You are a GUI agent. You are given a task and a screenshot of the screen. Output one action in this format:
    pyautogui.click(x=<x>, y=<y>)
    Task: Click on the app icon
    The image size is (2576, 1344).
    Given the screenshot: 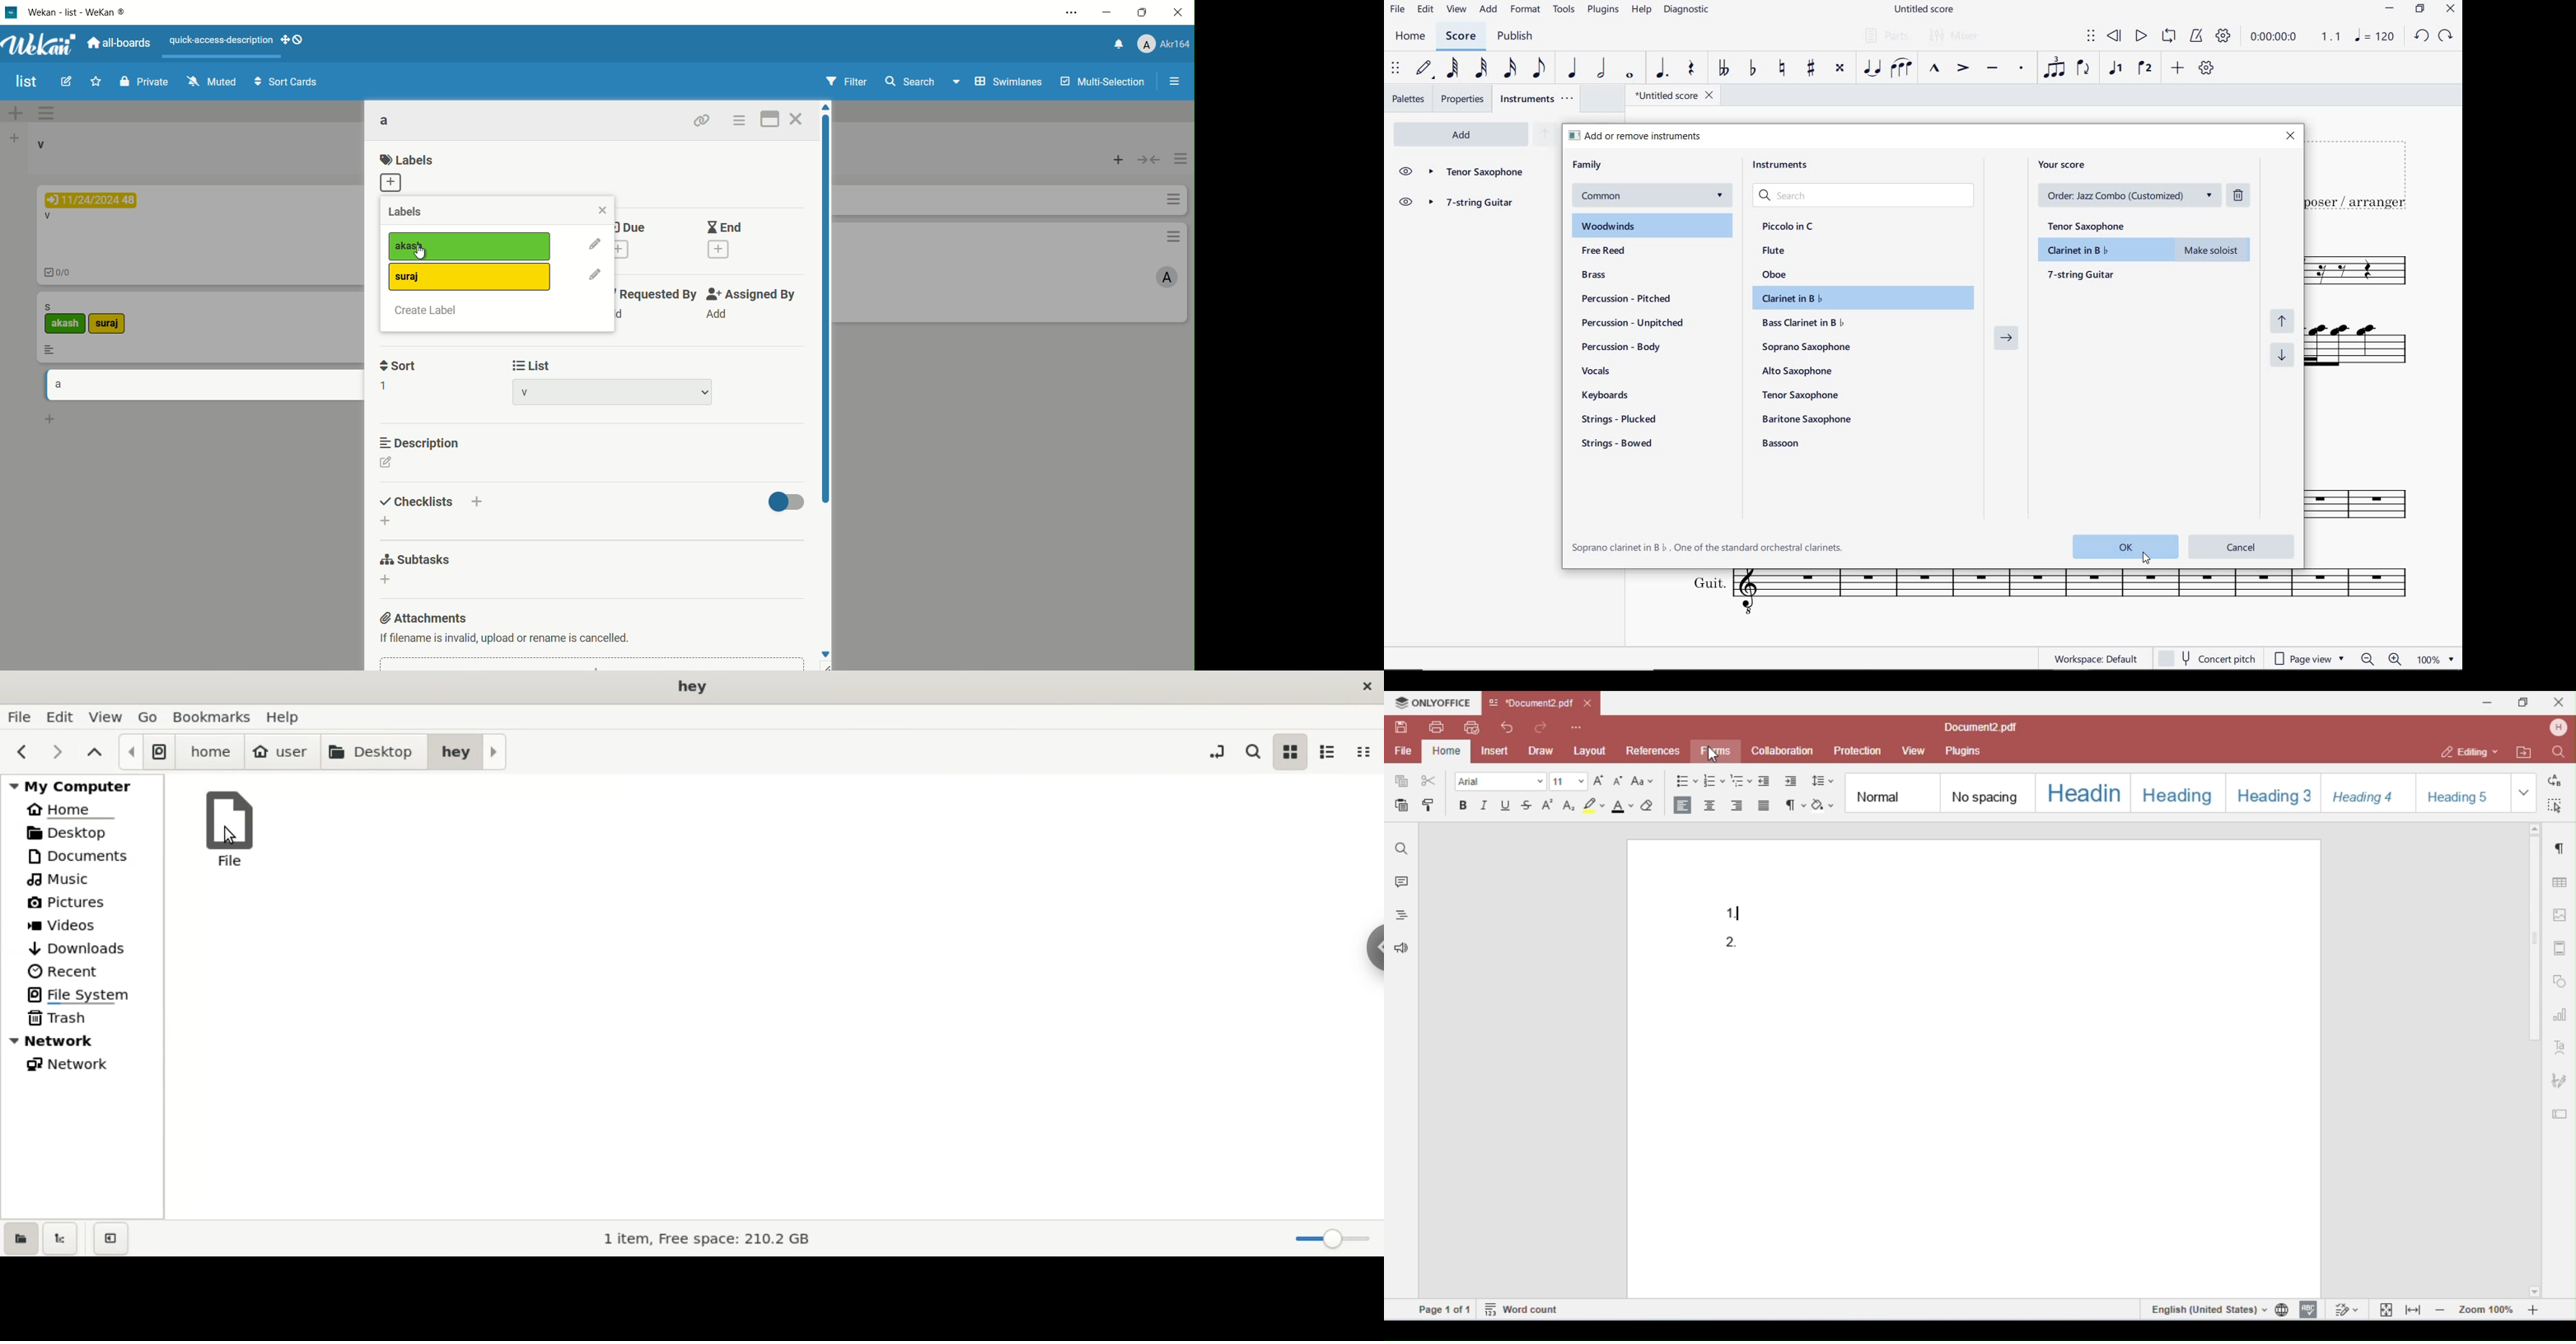 What is the action you would take?
    pyautogui.click(x=12, y=12)
    